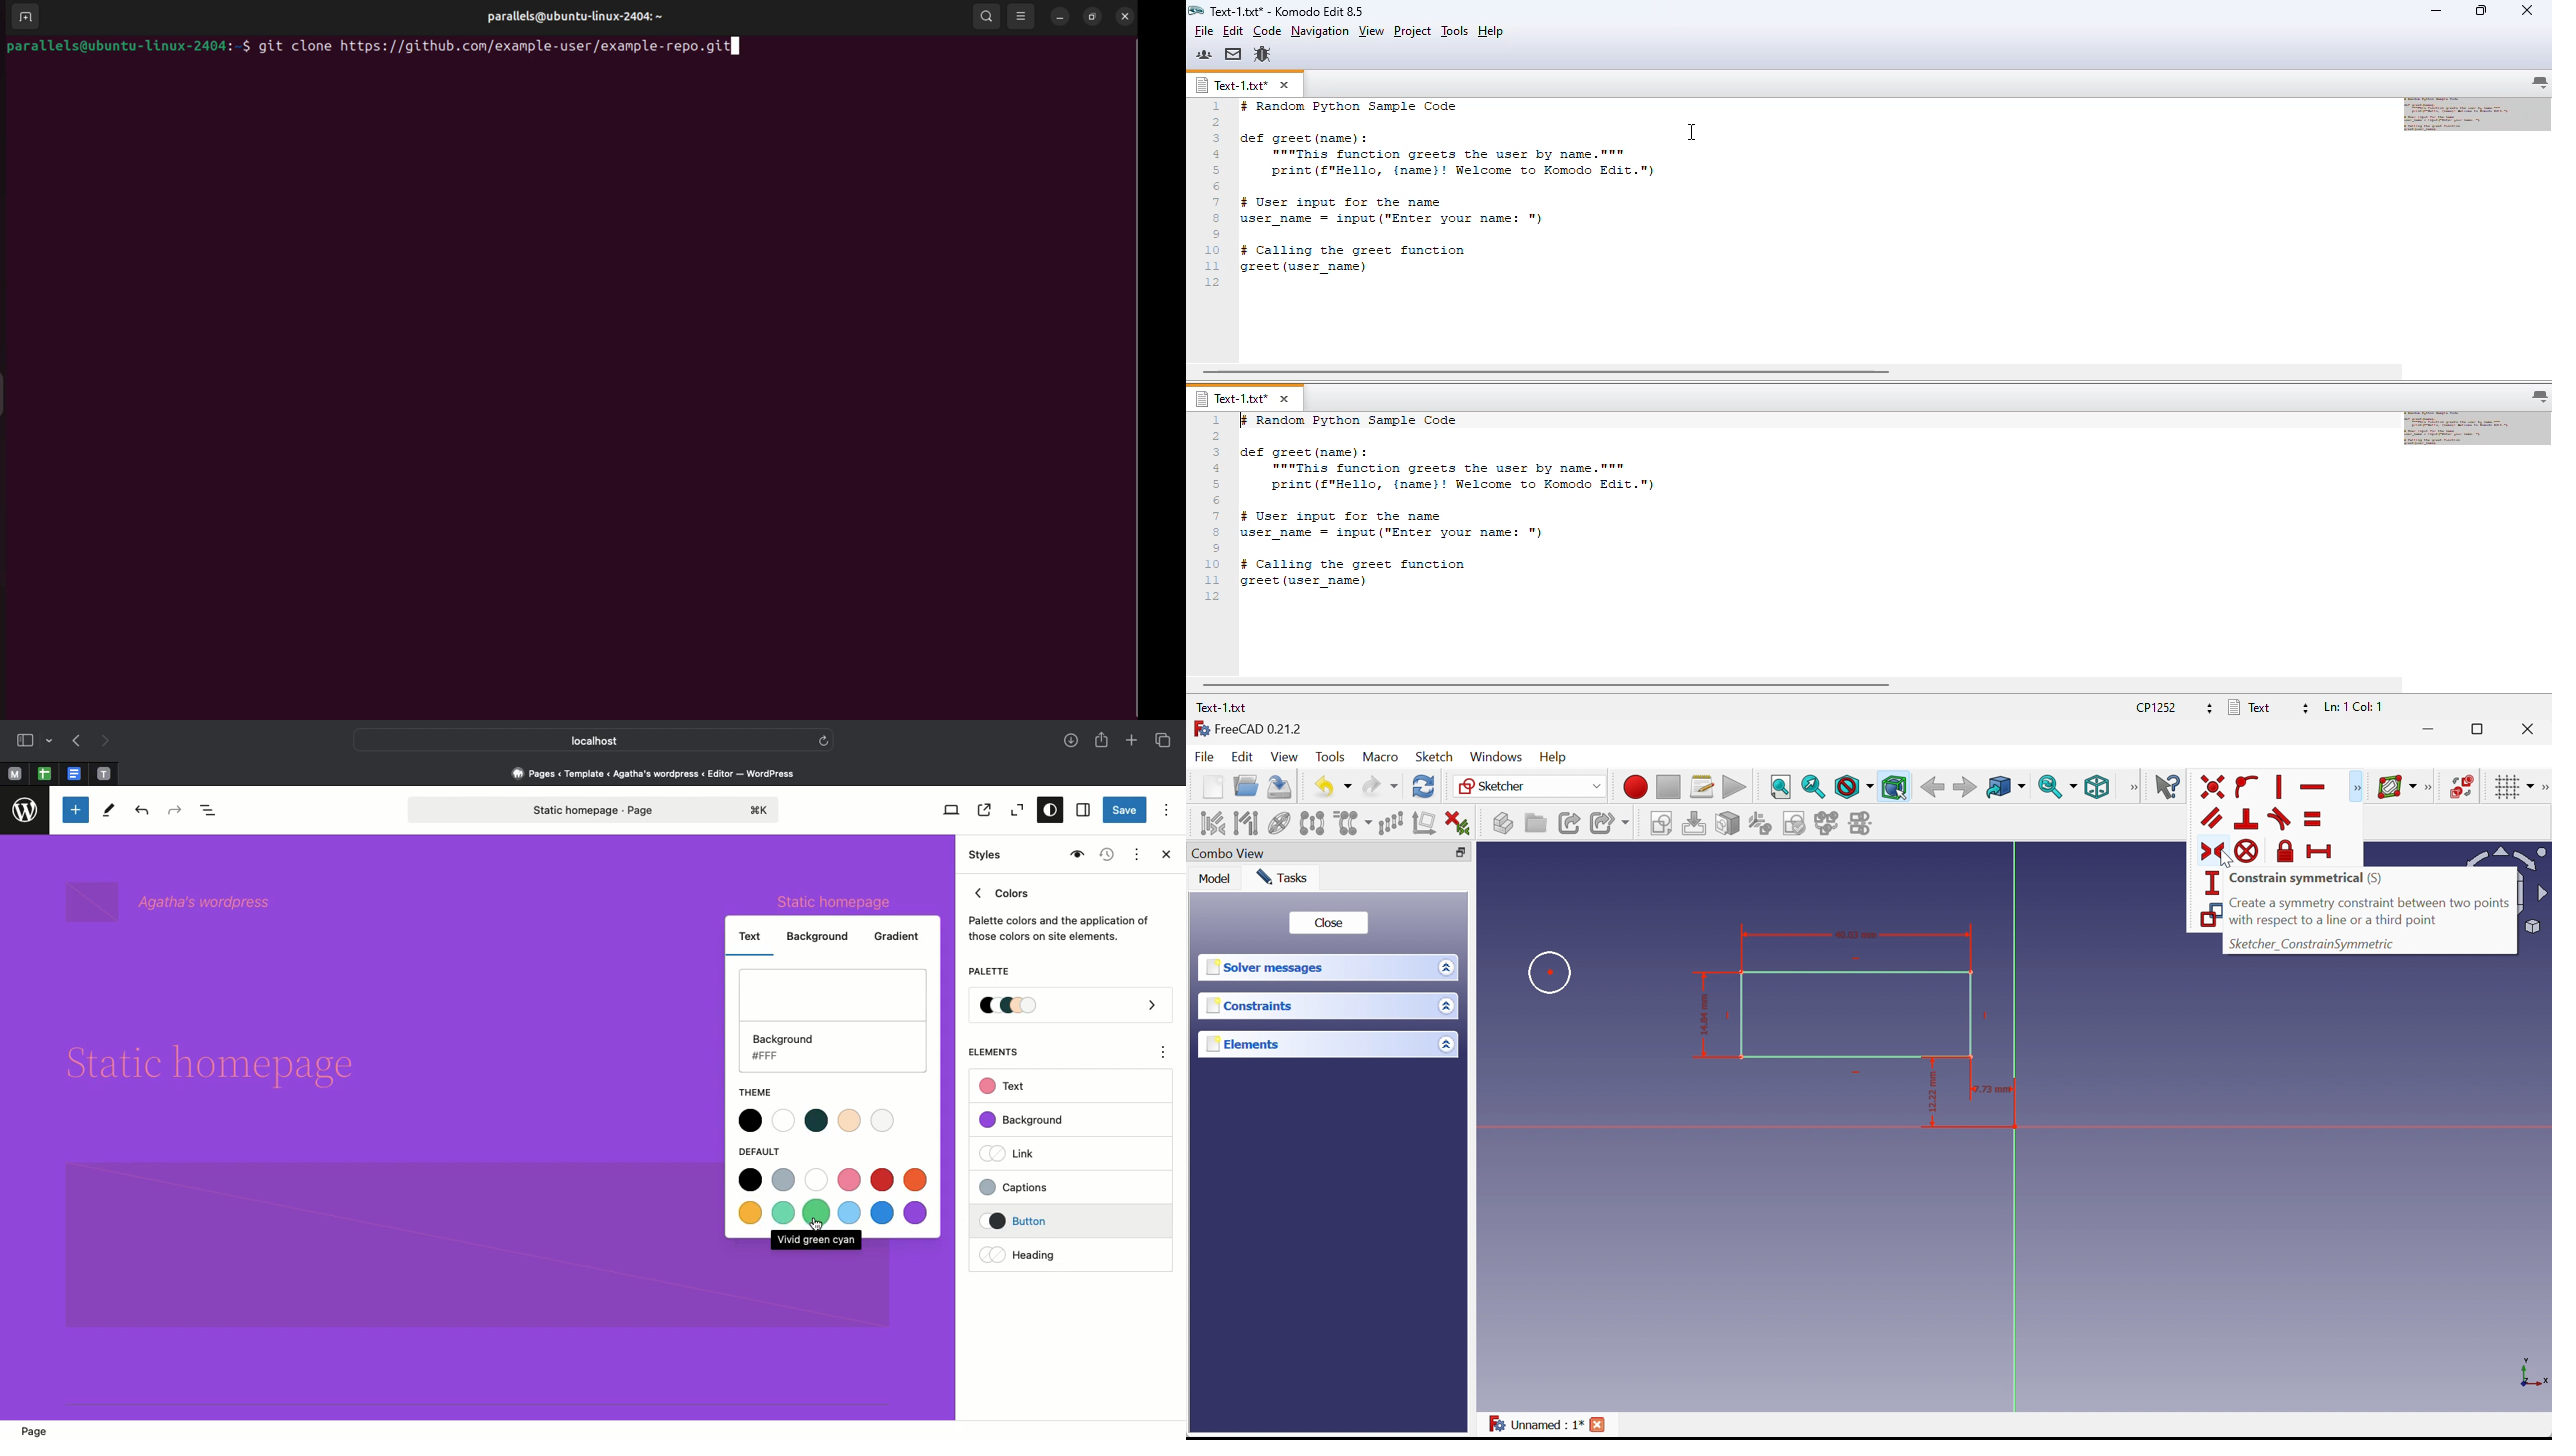 The width and height of the screenshot is (2576, 1456). I want to click on Circle, so click(1551, 972).